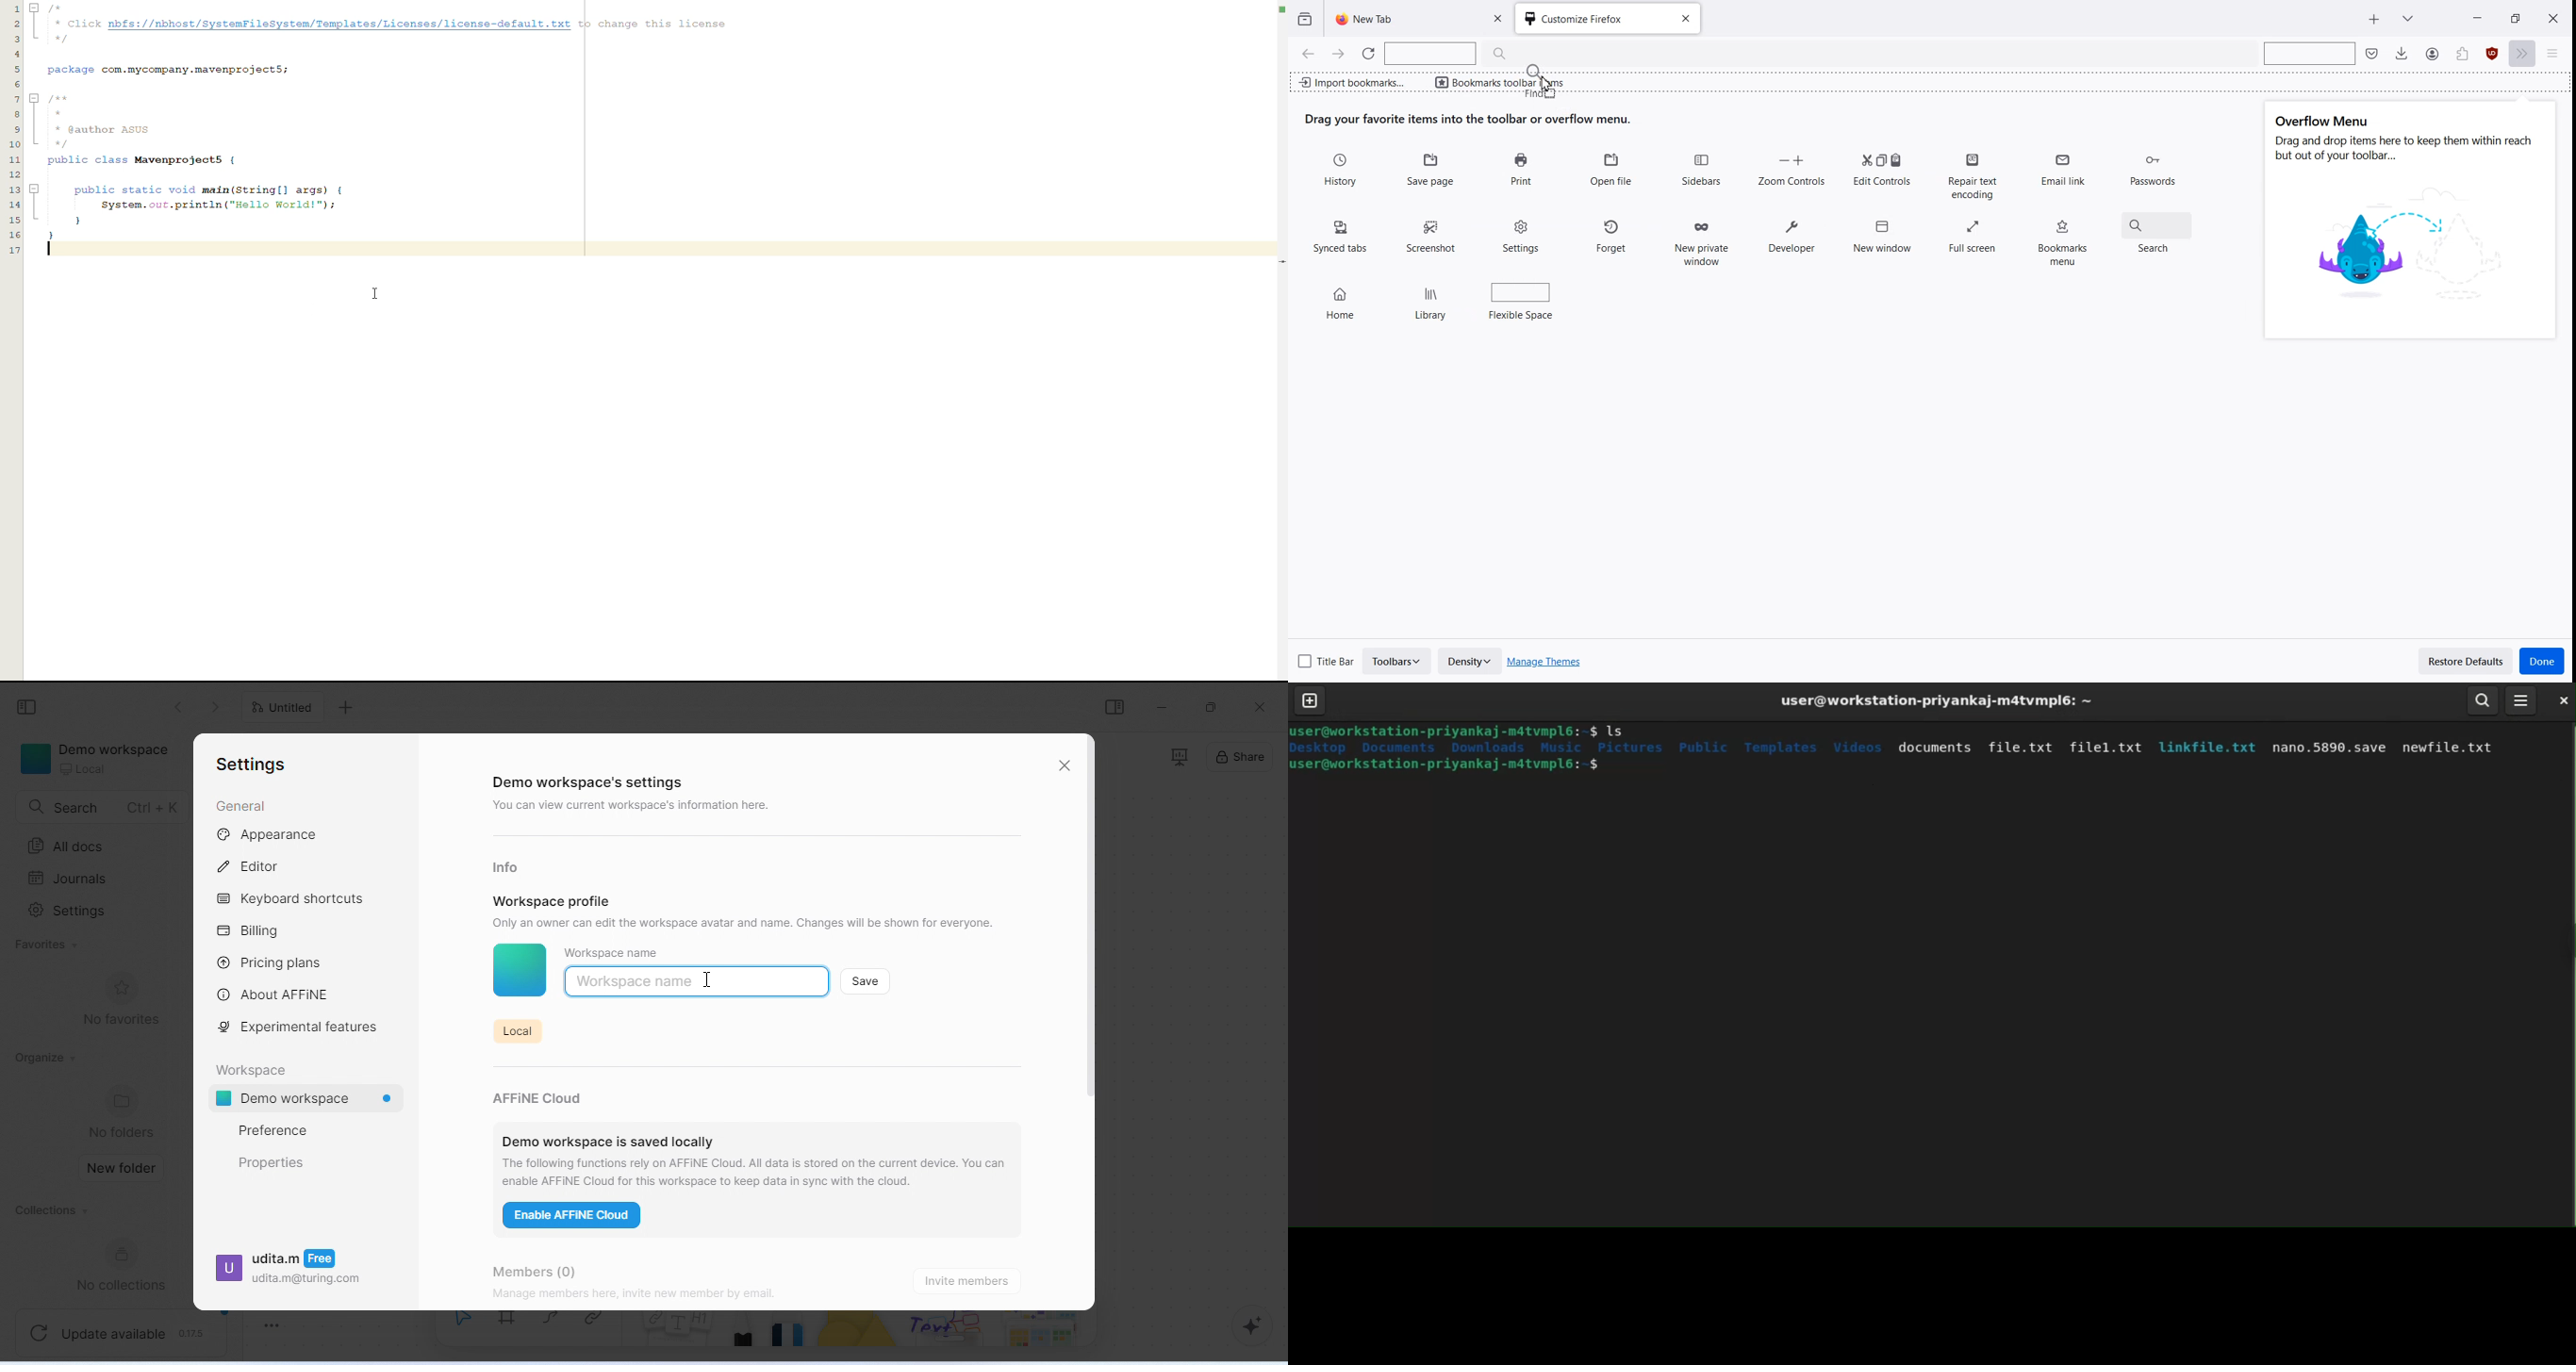  Describe the element at coordinates (1469, 661) in the screenshot. I see `Density` at that location.